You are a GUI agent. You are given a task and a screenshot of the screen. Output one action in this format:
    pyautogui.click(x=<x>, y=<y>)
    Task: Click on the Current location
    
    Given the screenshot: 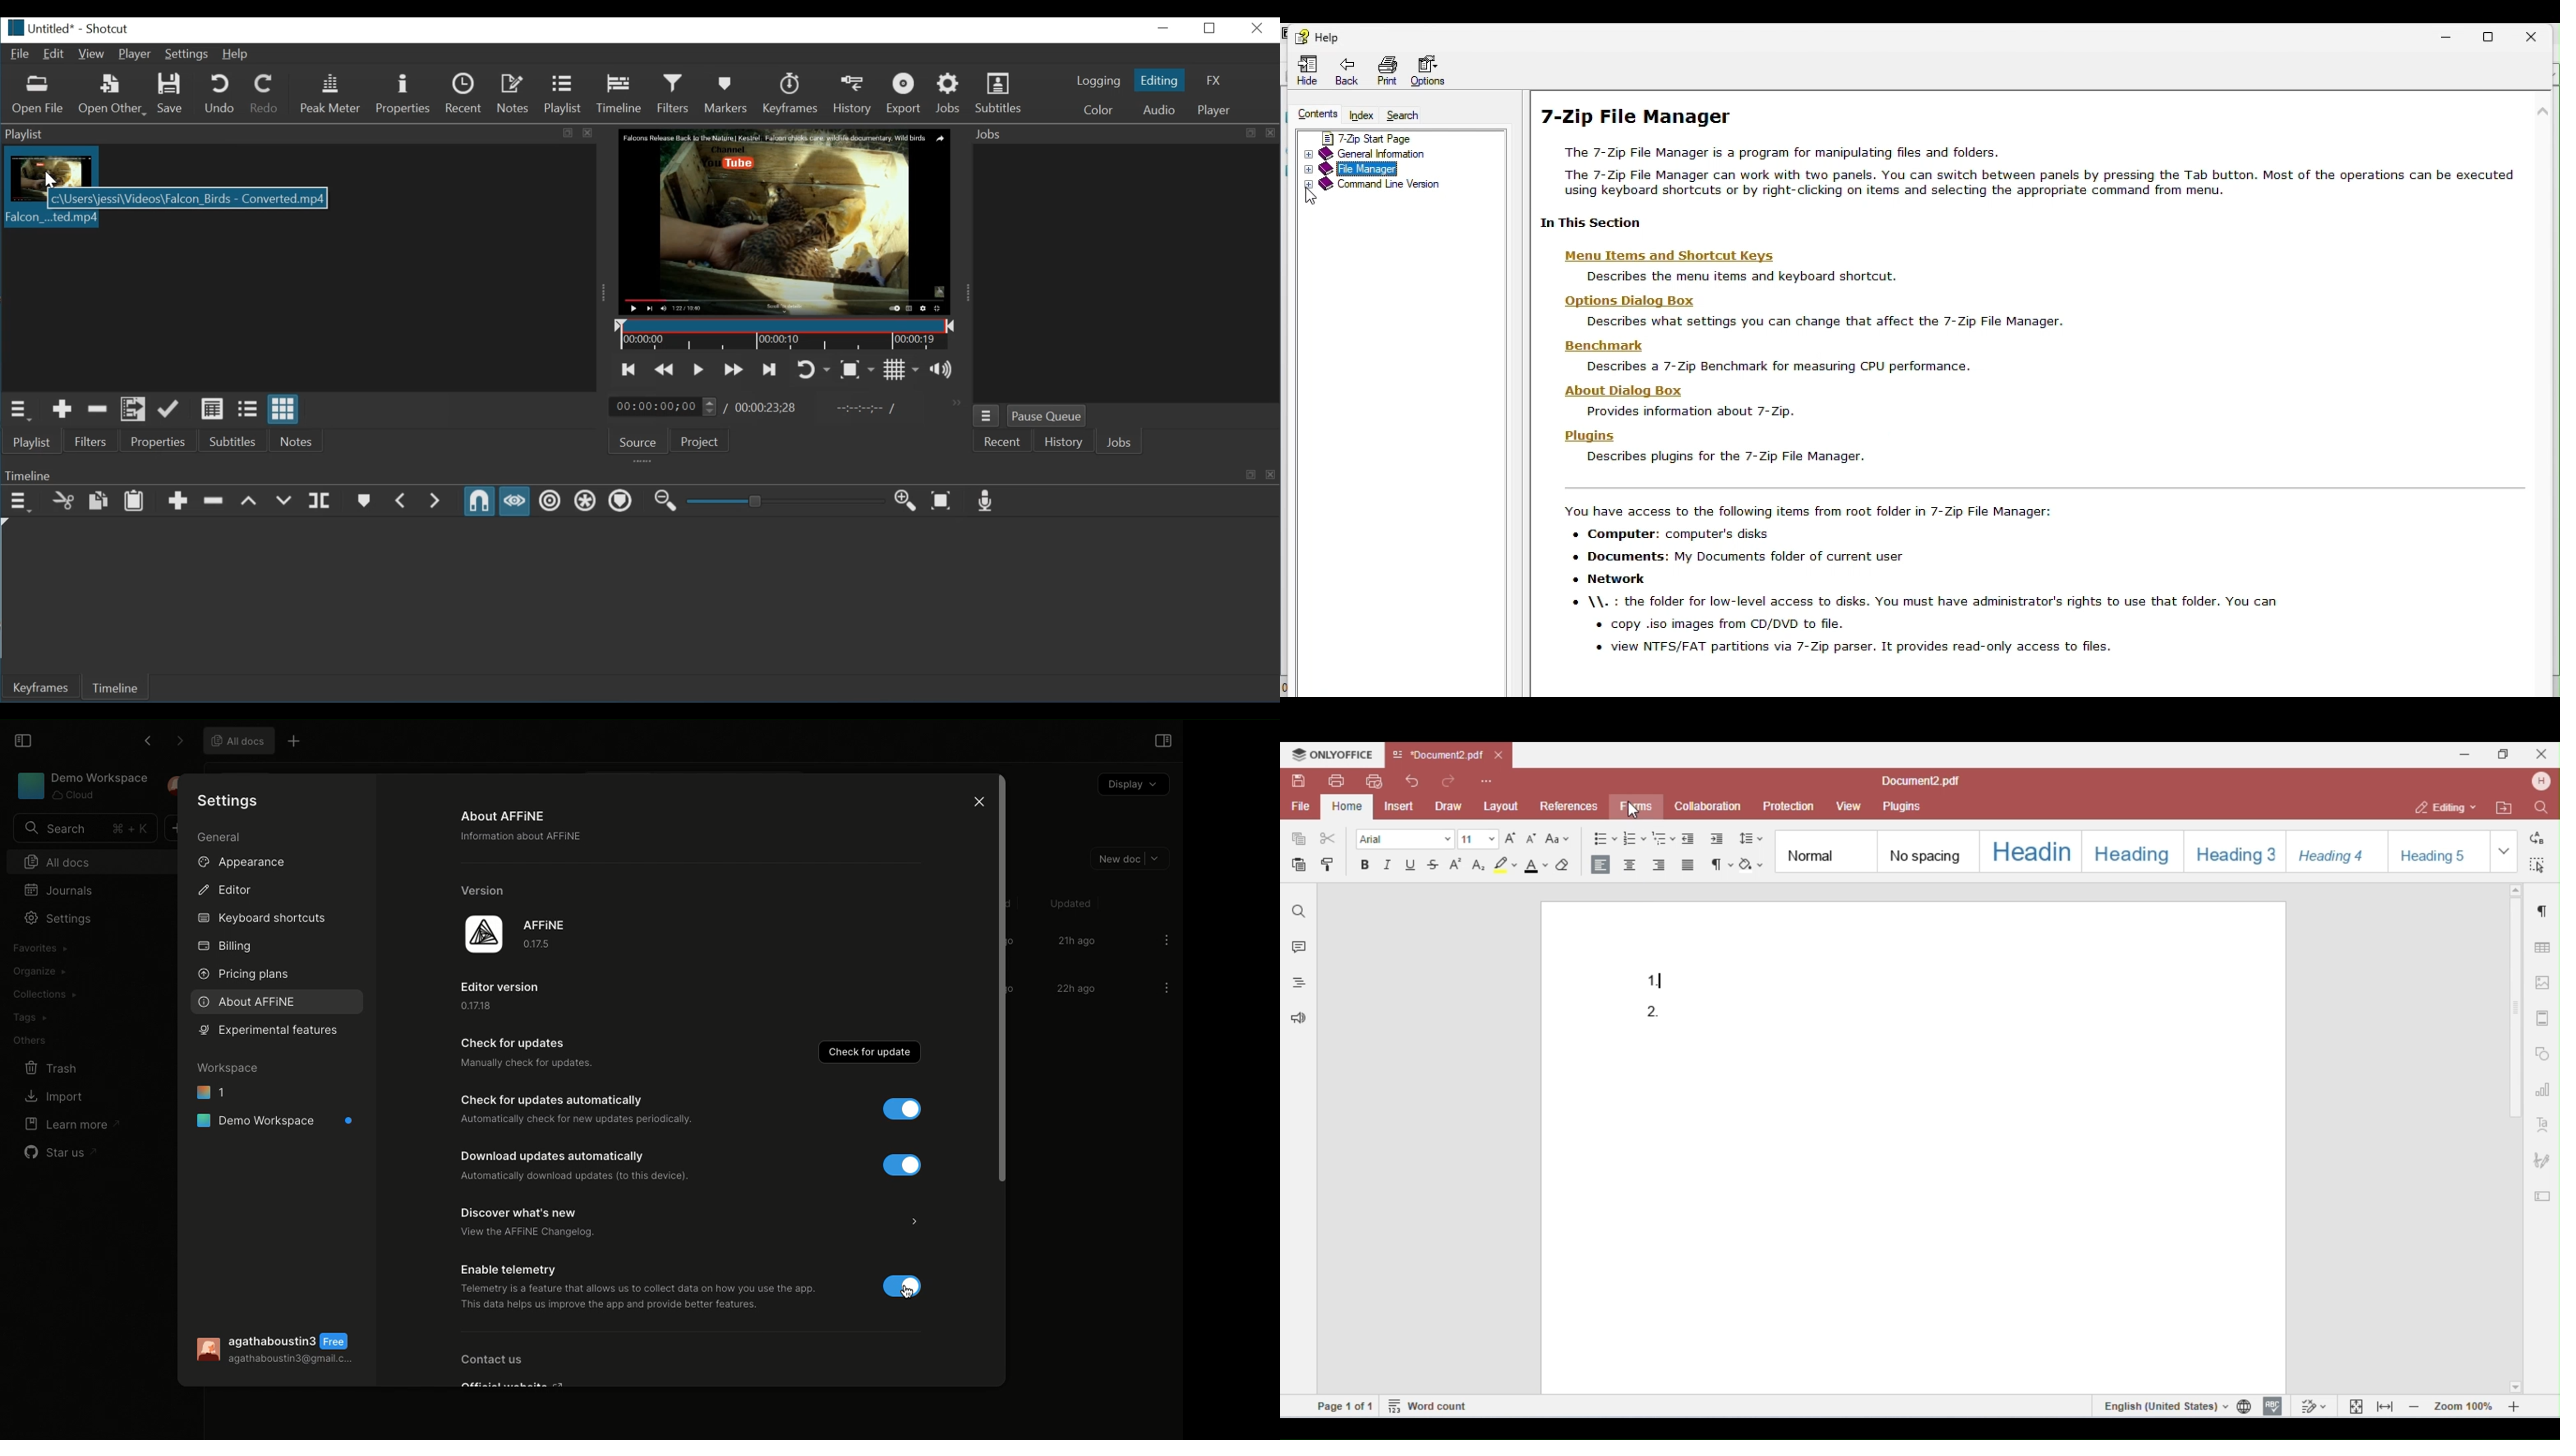 What is the action you would take?
    pyautogui.click(x=665, y=407)
    